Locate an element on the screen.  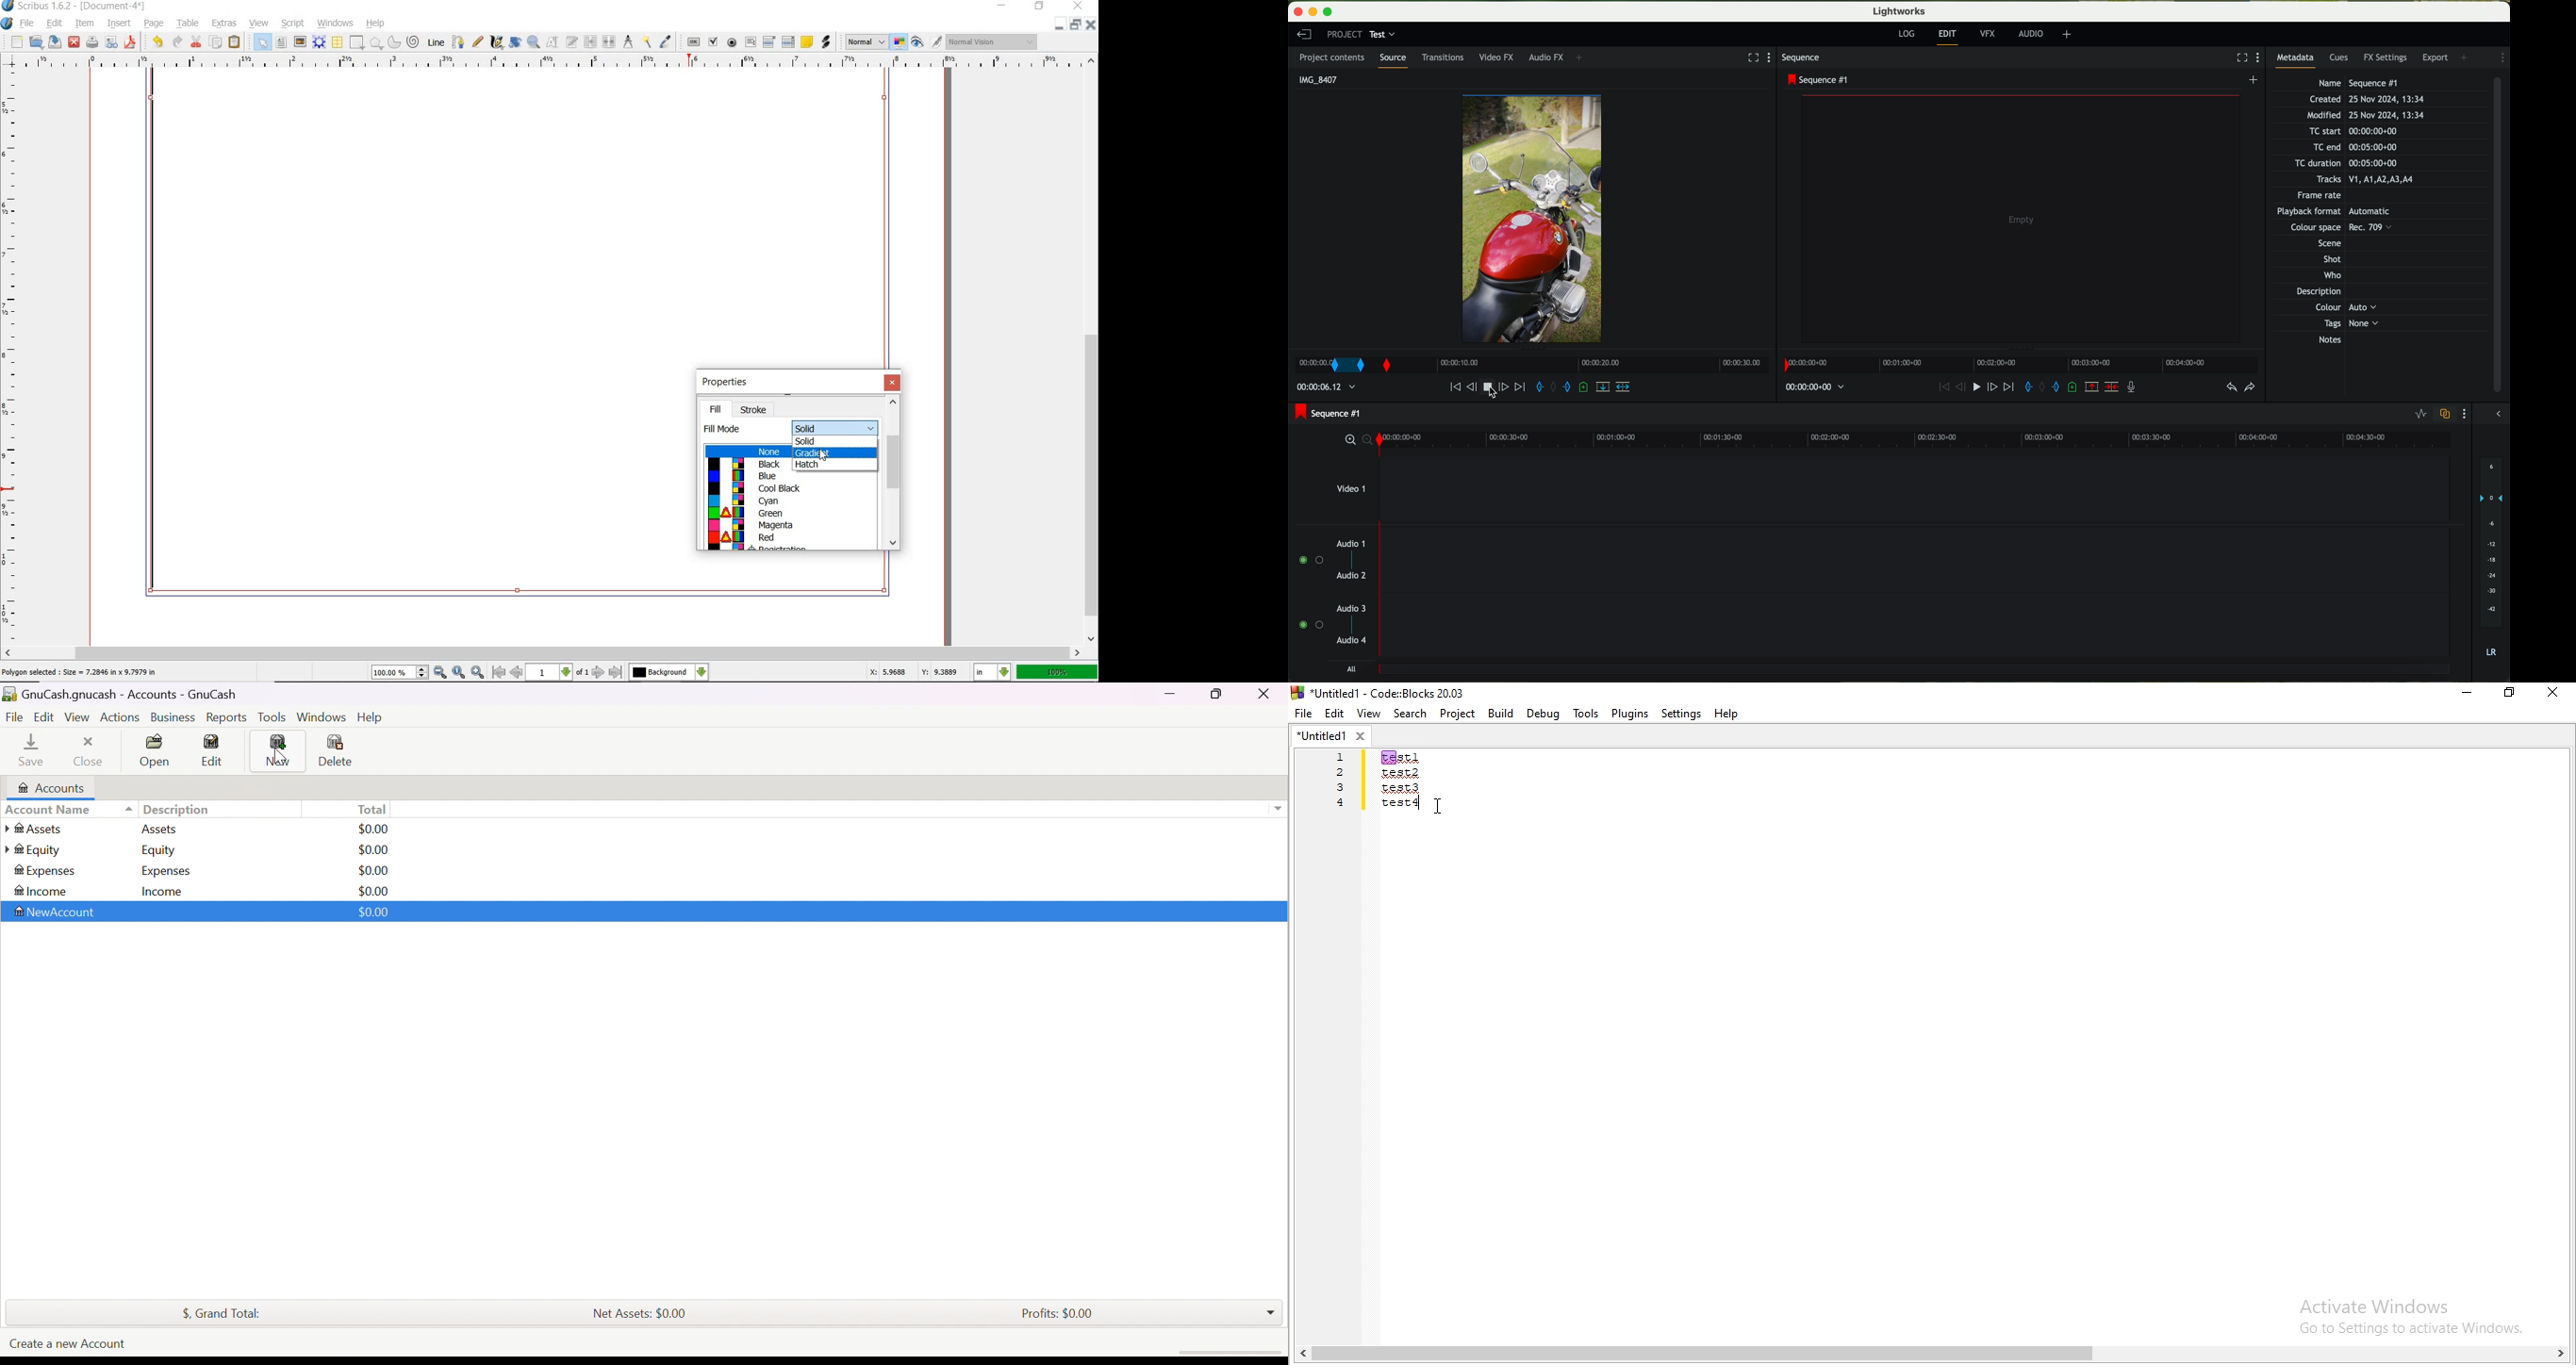
Background is located at coordinates (669, 673).